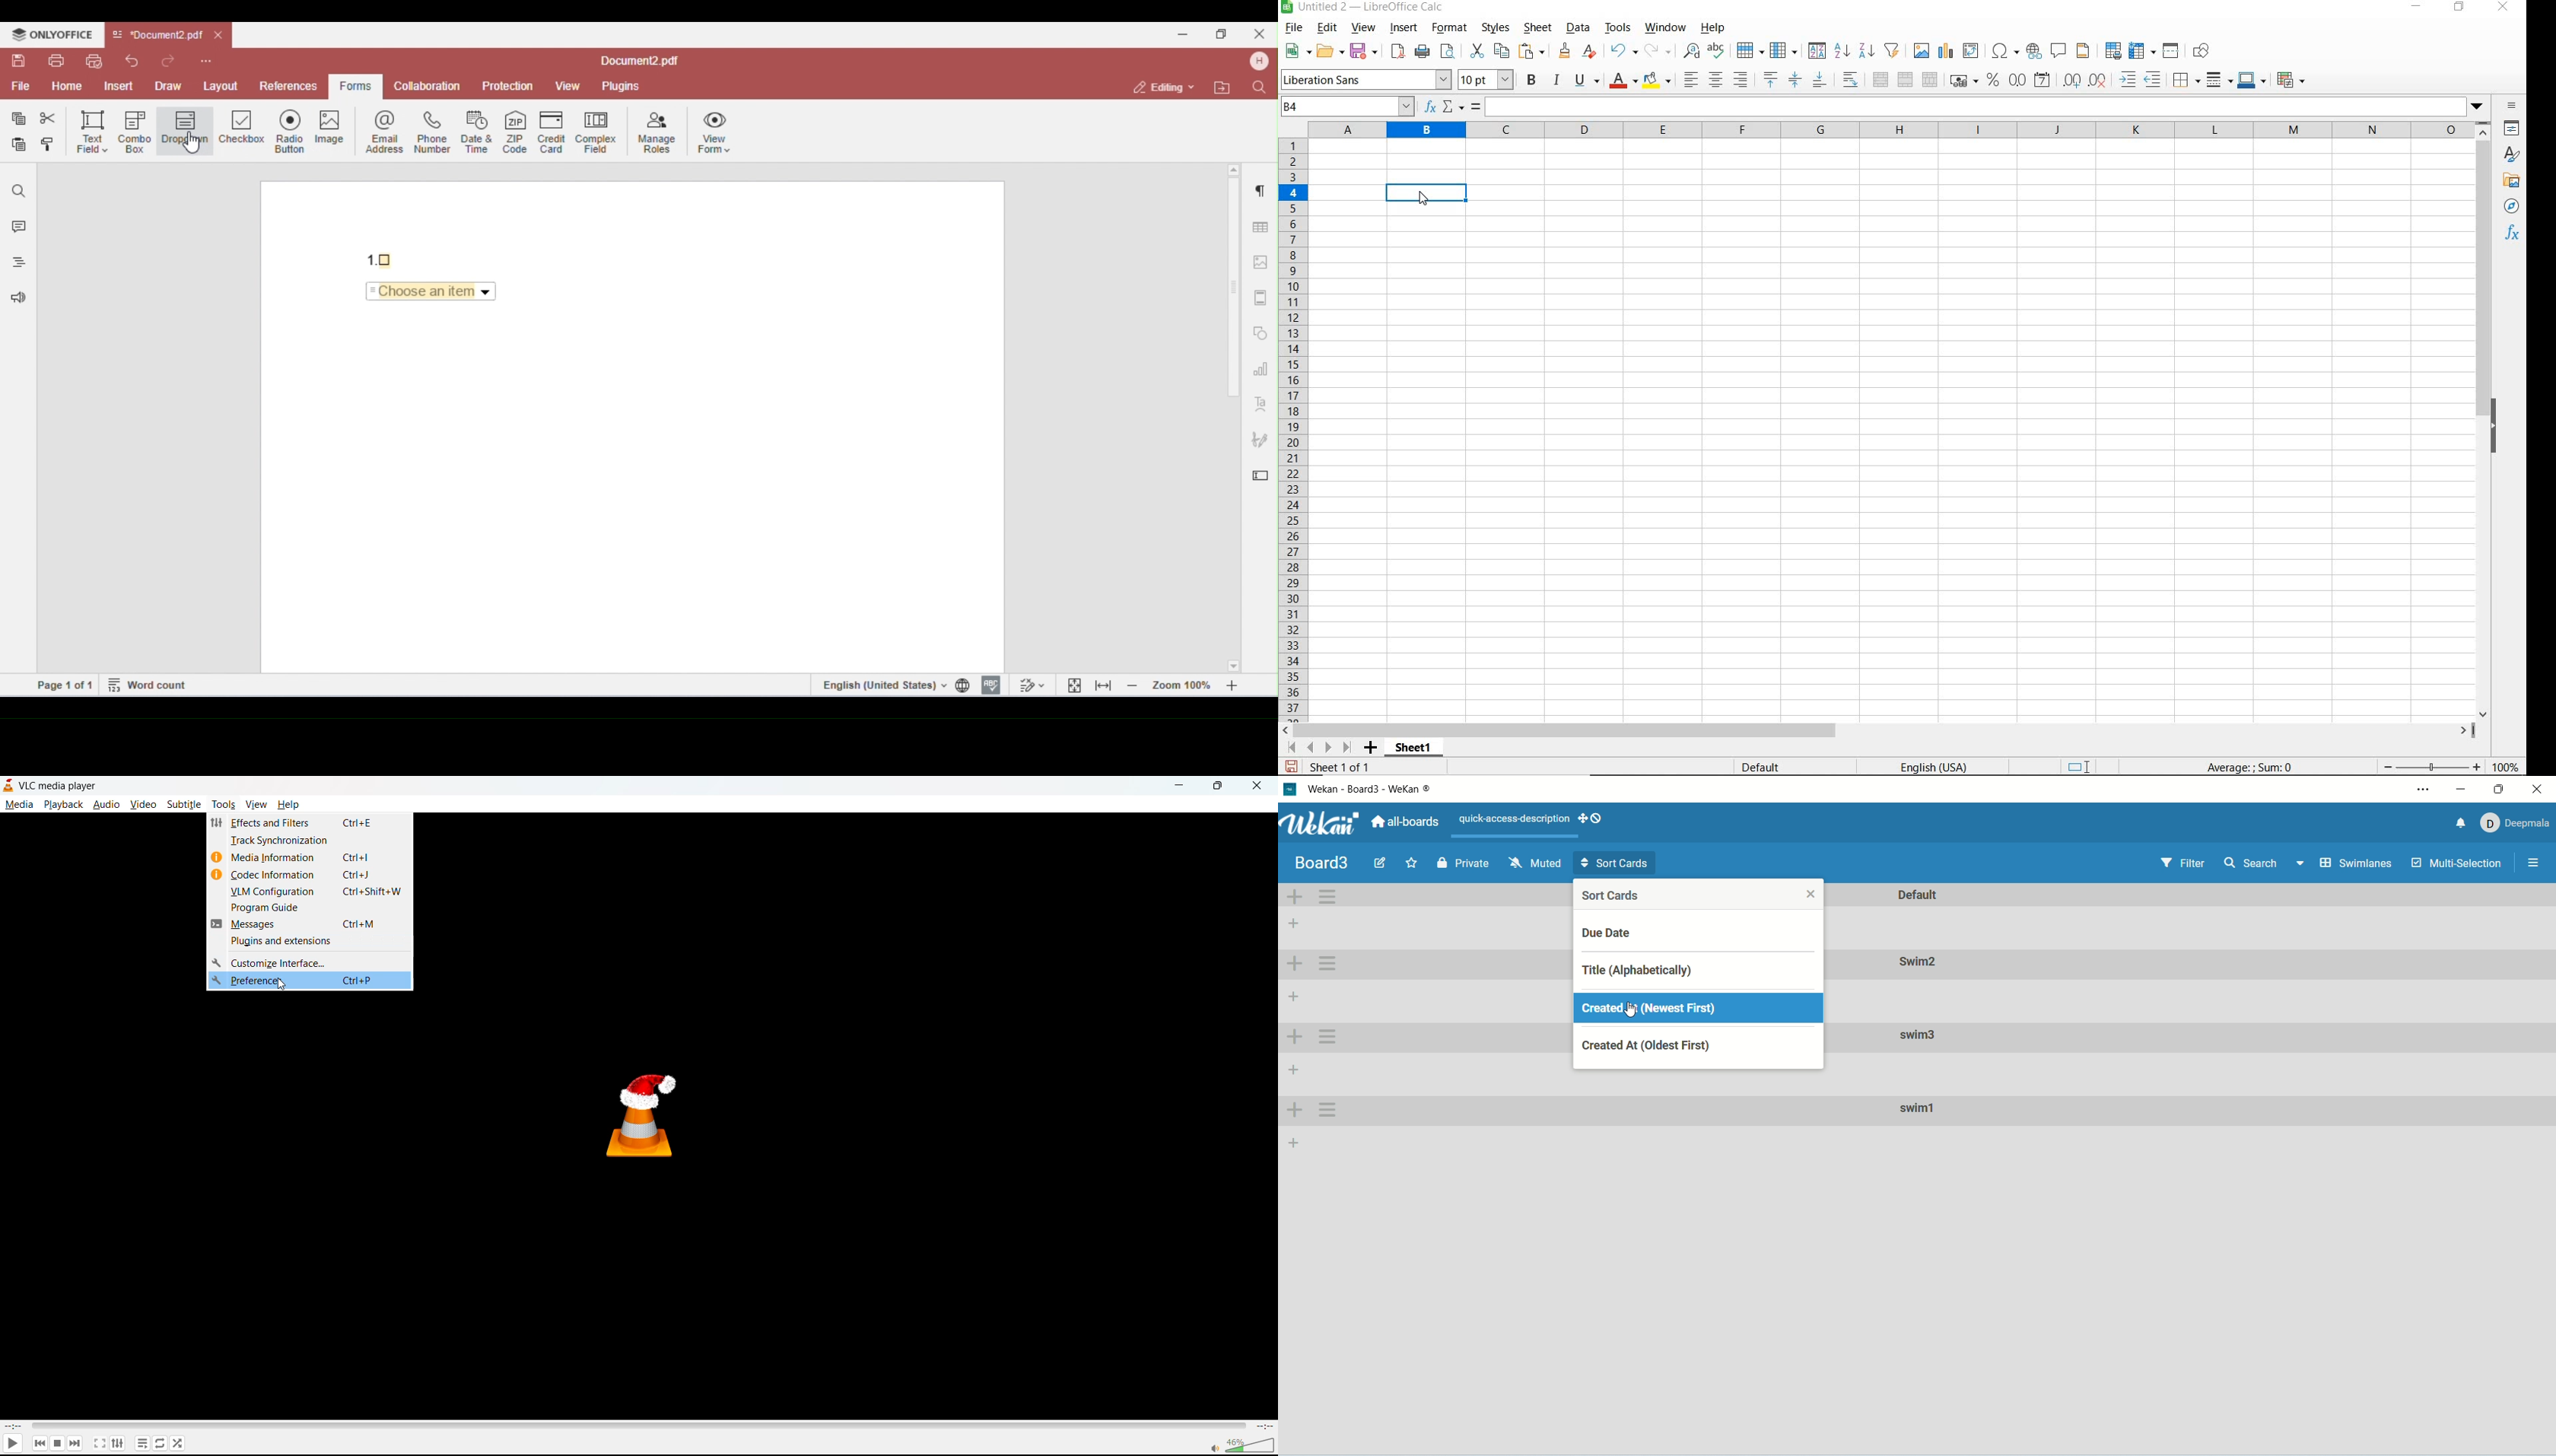 The width and height of the screenshot is (2576, 1456). Describe the element at coordinates (2510, 181) in the screenshot. I see `gallery` at that location.